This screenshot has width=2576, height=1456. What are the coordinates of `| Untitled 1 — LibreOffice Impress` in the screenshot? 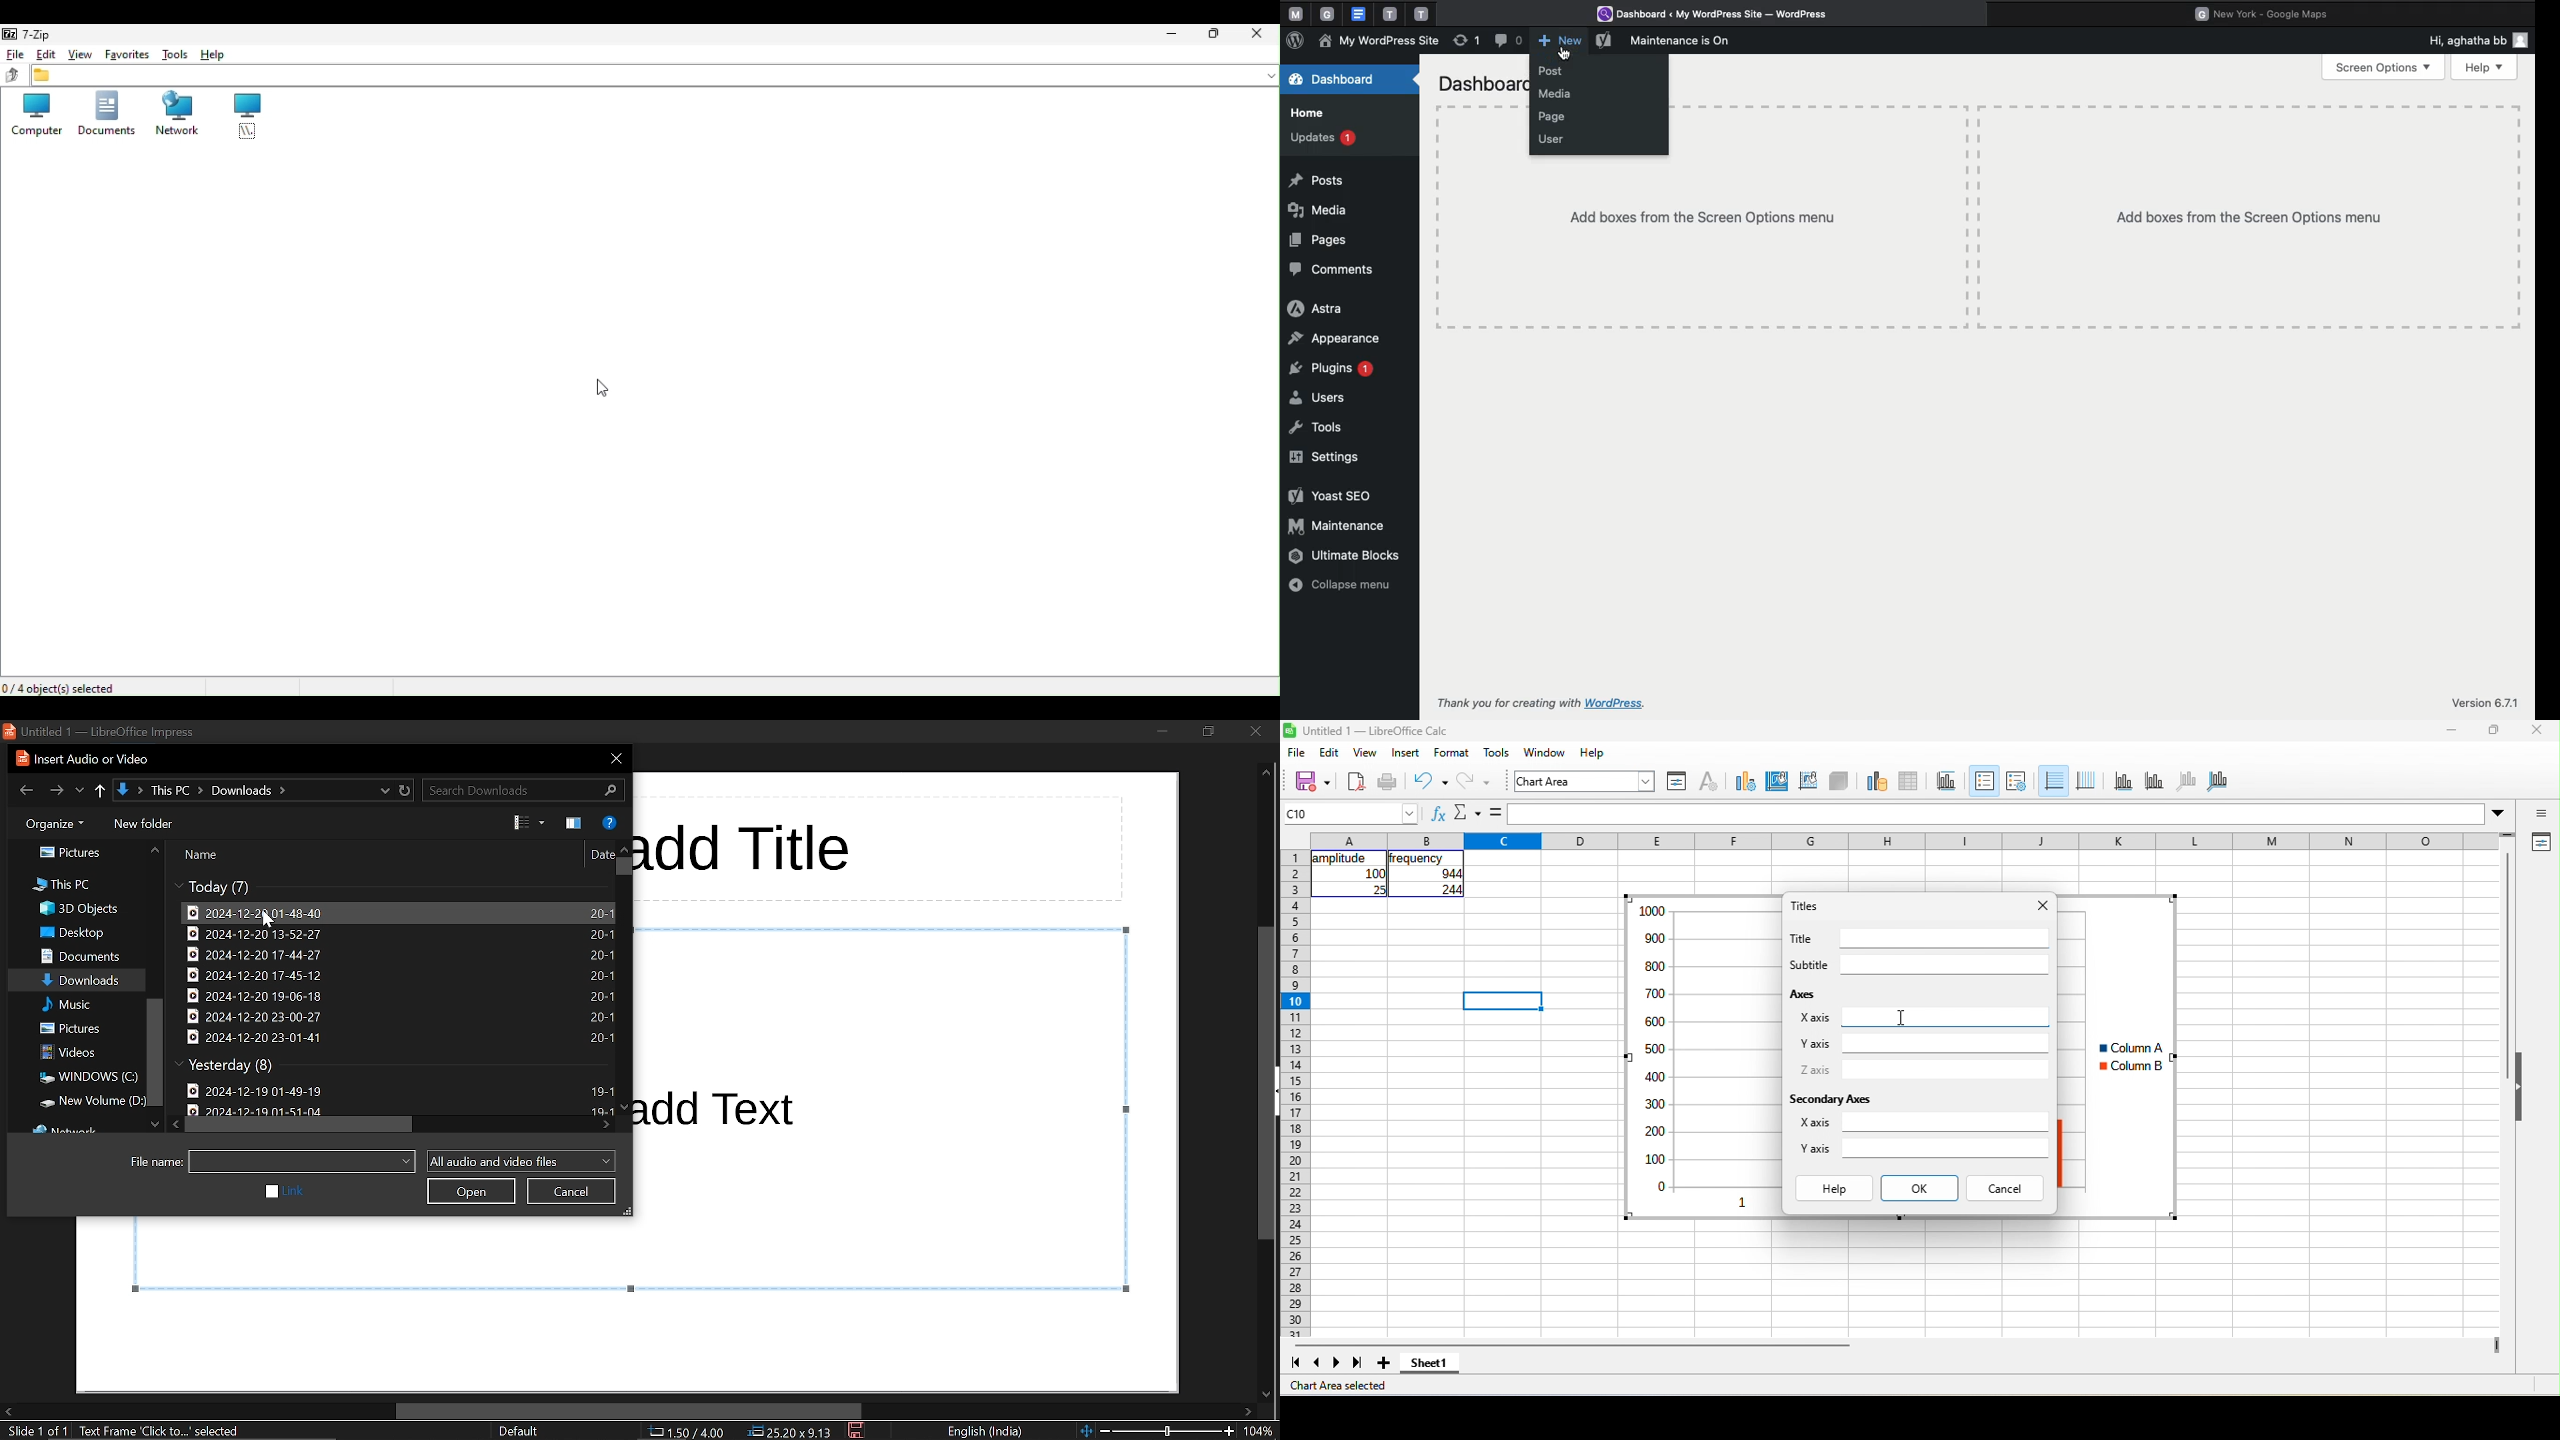 It's located at (106, 731).